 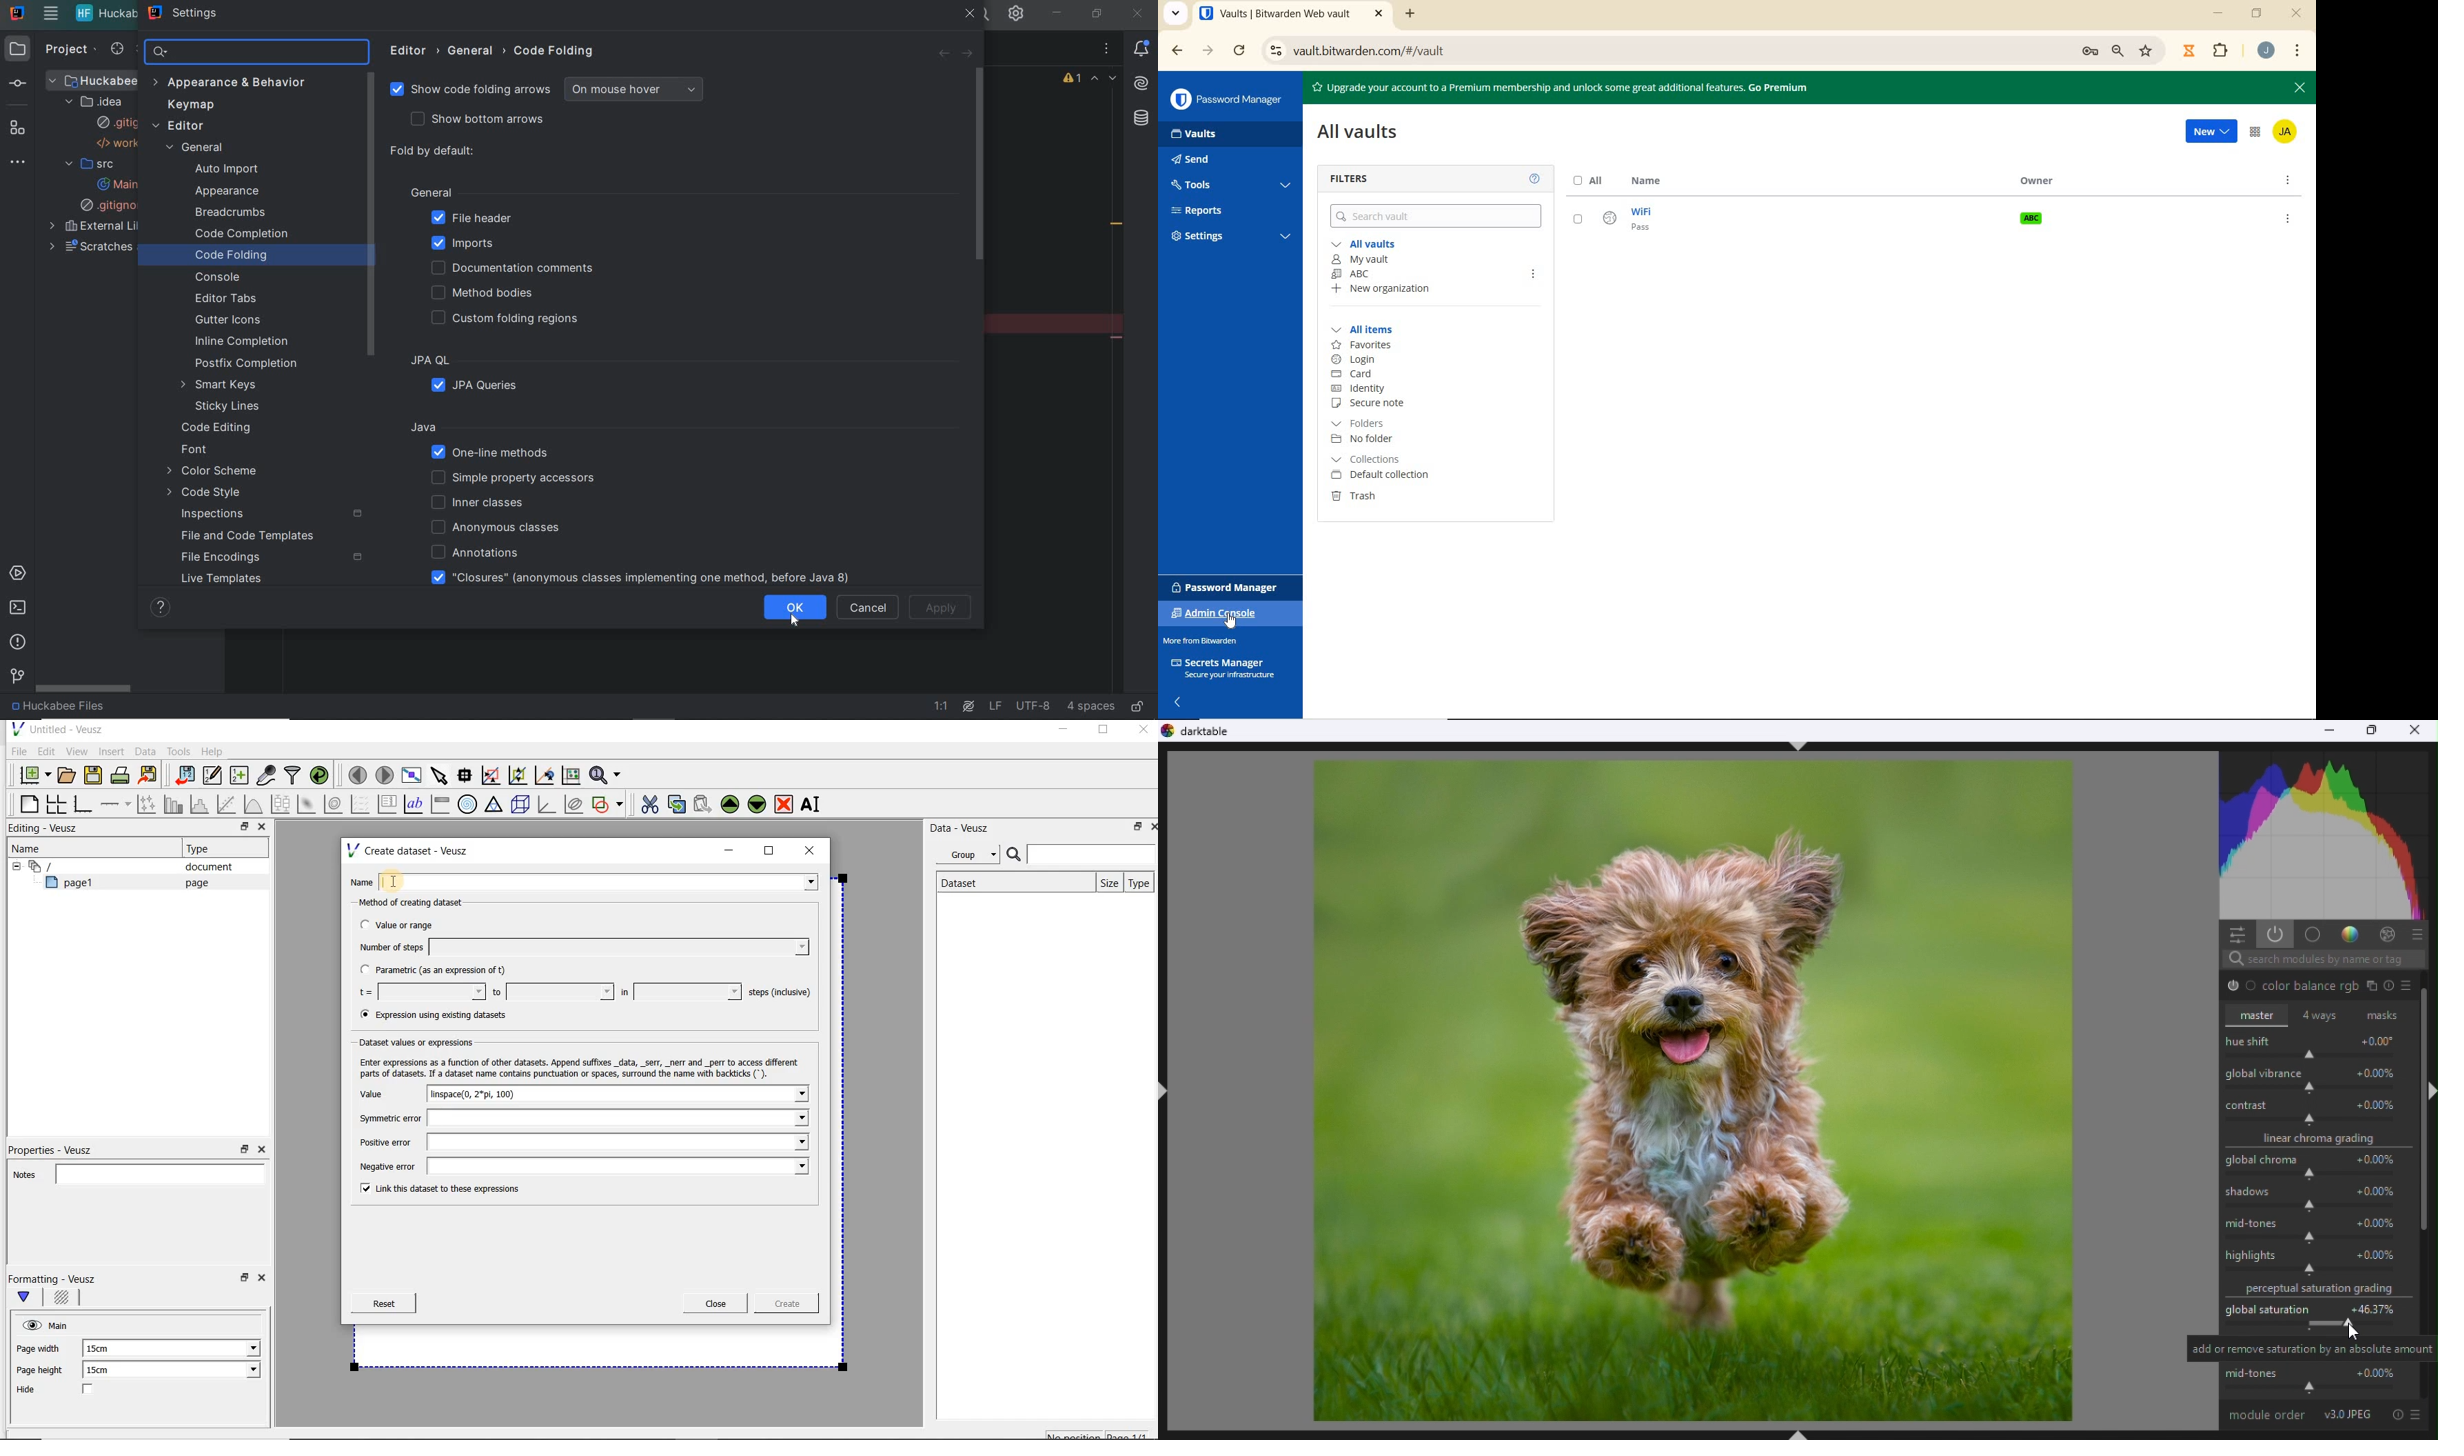 What do you see at coordinates (1804, 750) in the screenshot?
I see `ctrl+shift+t` at bounding box center [1804, 750].